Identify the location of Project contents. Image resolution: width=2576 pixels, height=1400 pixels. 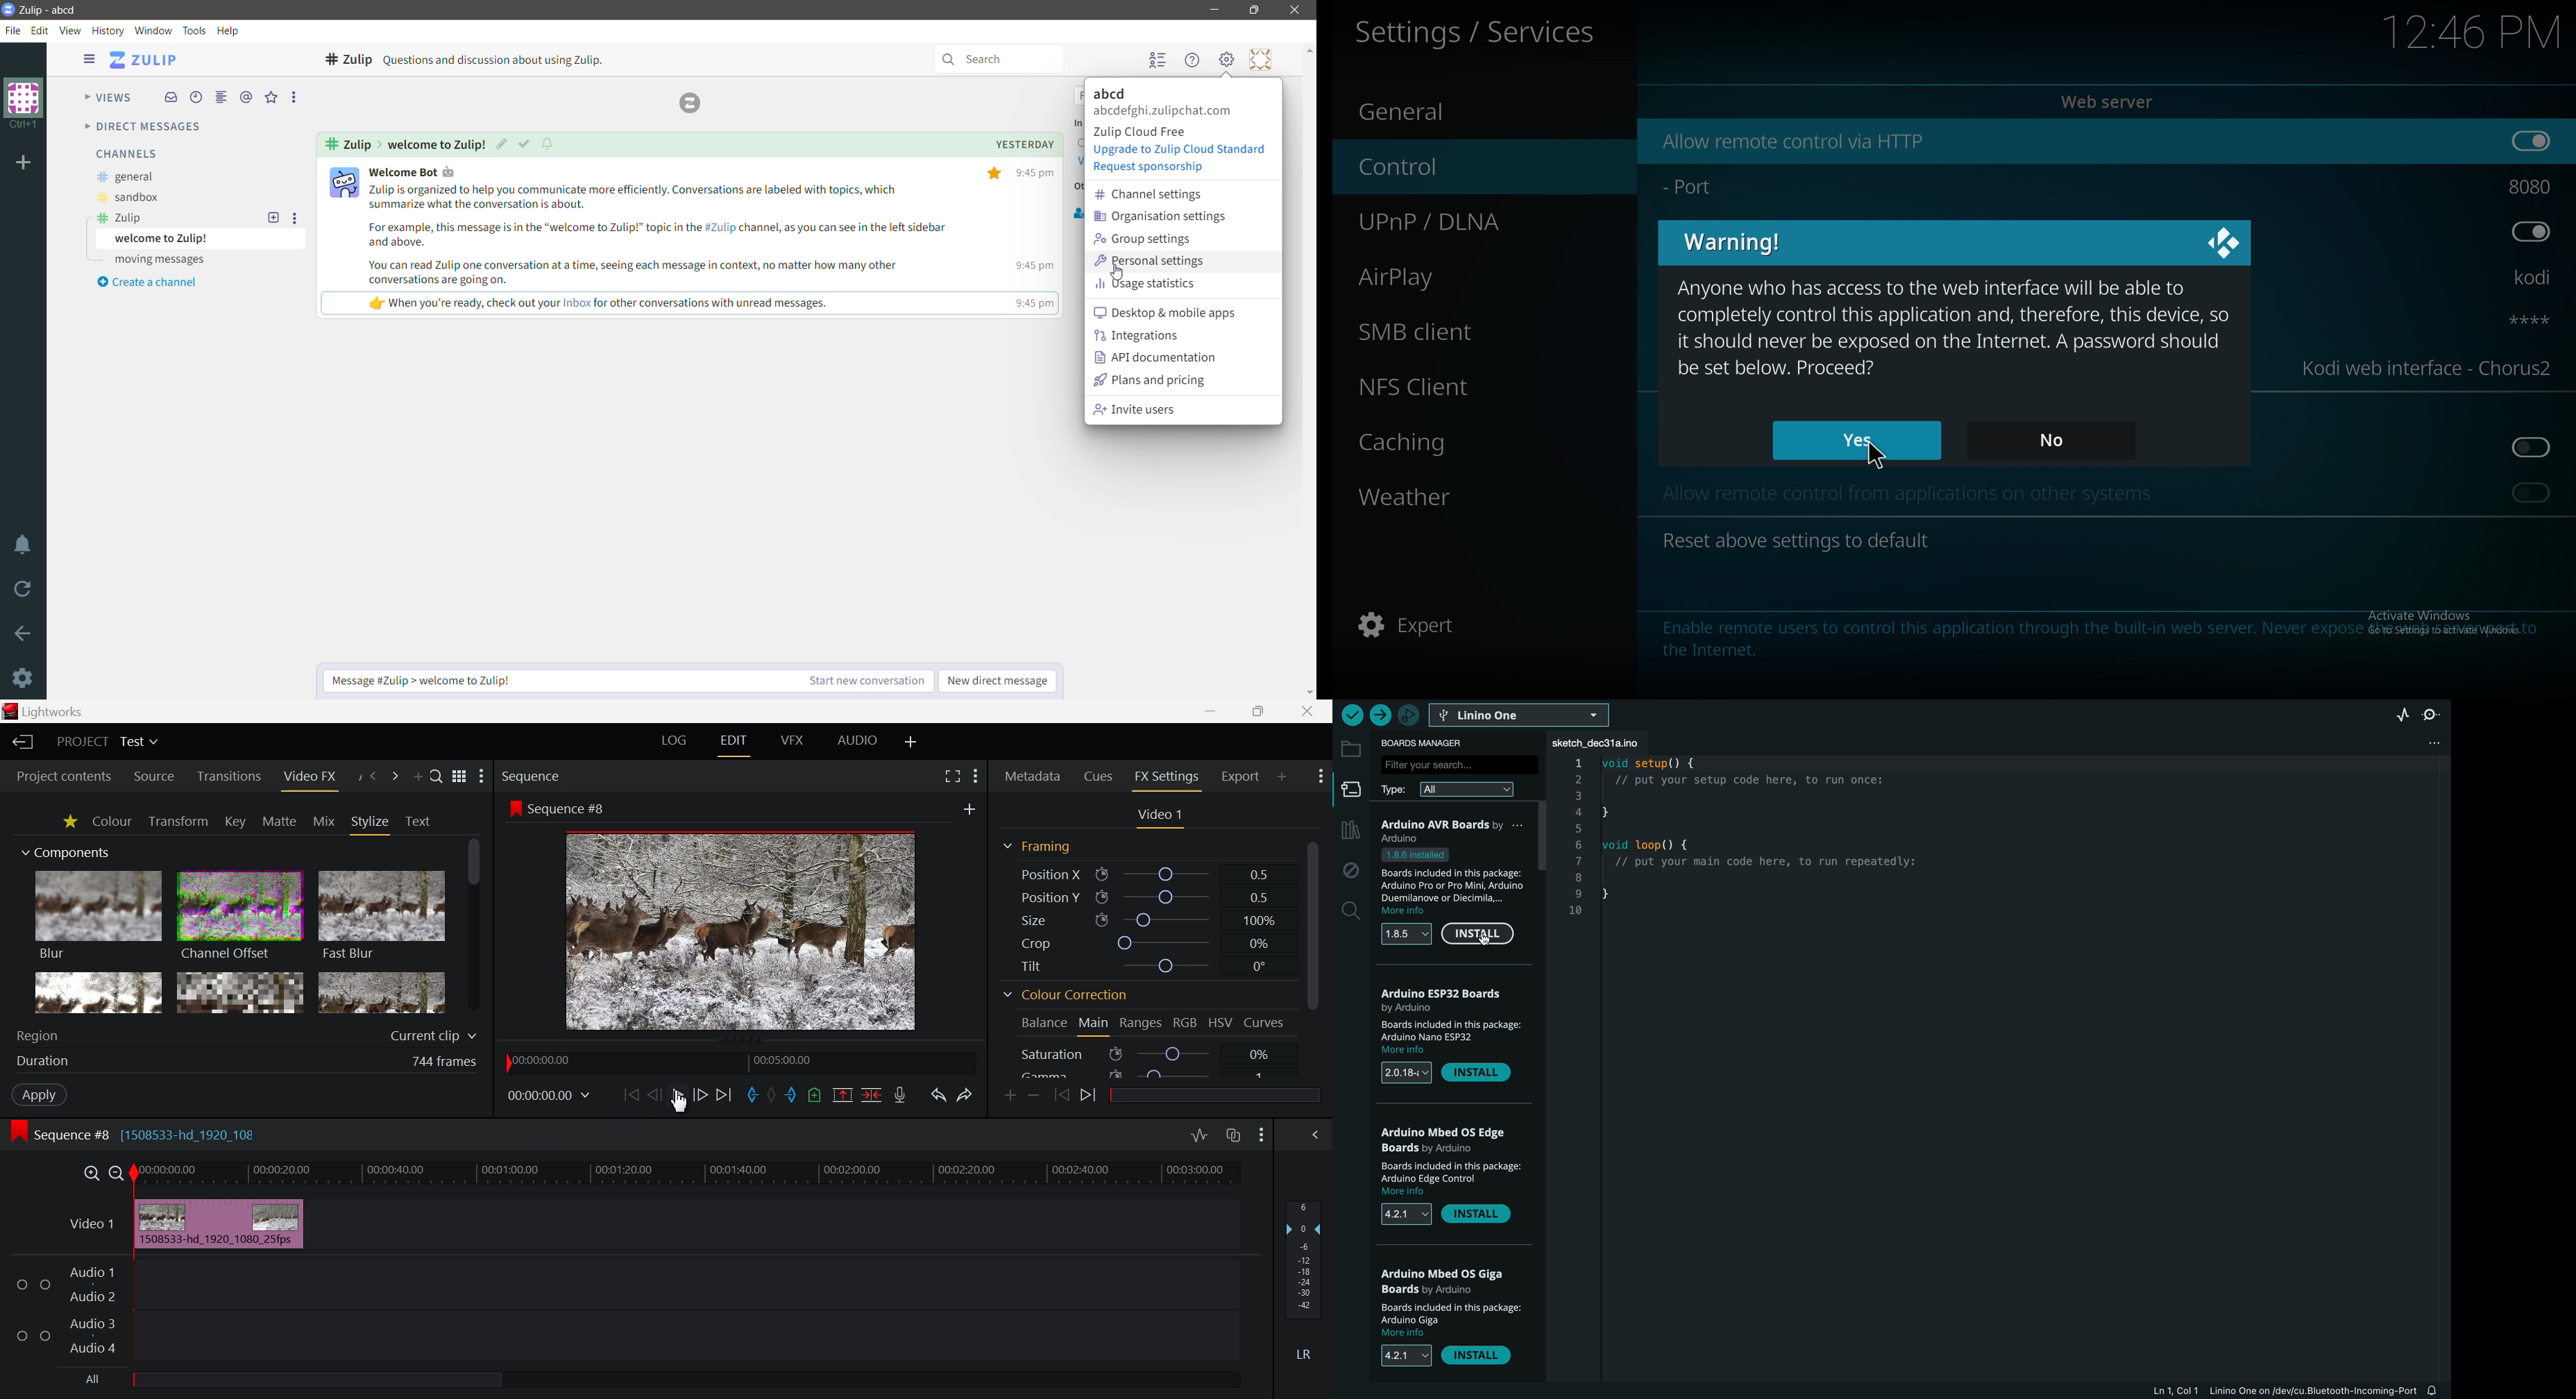
(64, 774).